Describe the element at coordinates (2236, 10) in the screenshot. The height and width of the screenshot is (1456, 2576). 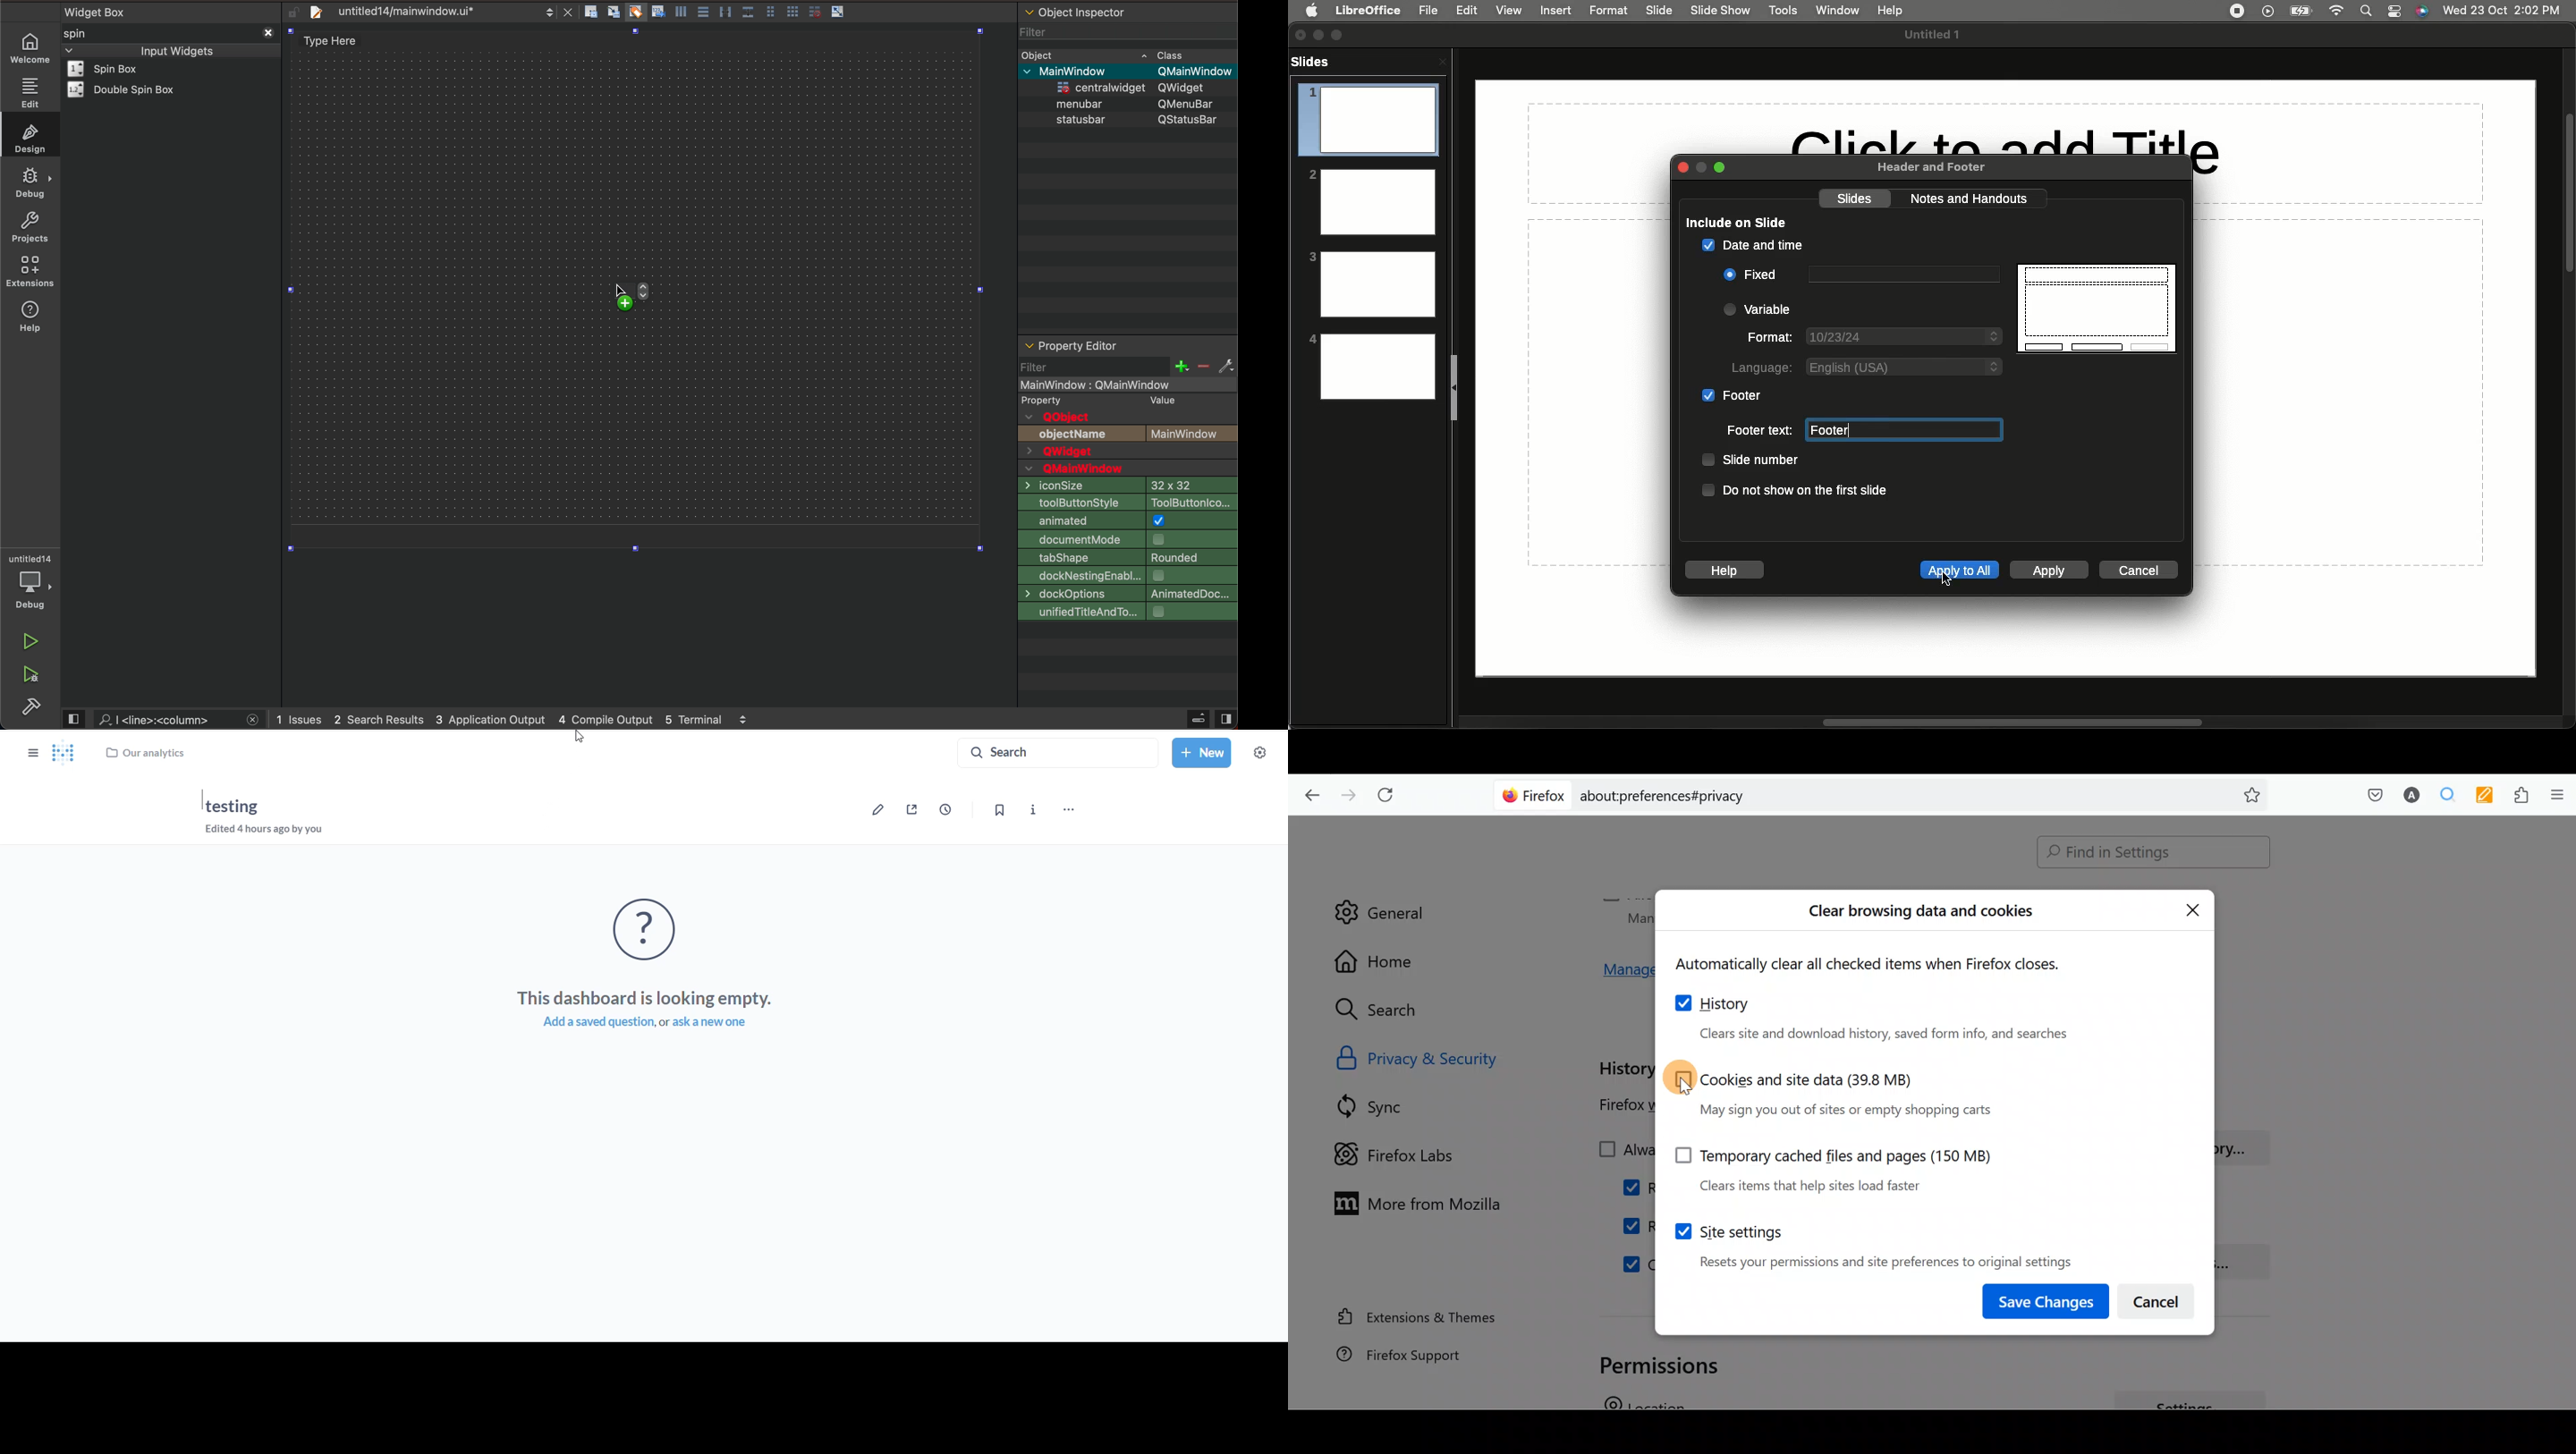
I see `Recording` at that location.